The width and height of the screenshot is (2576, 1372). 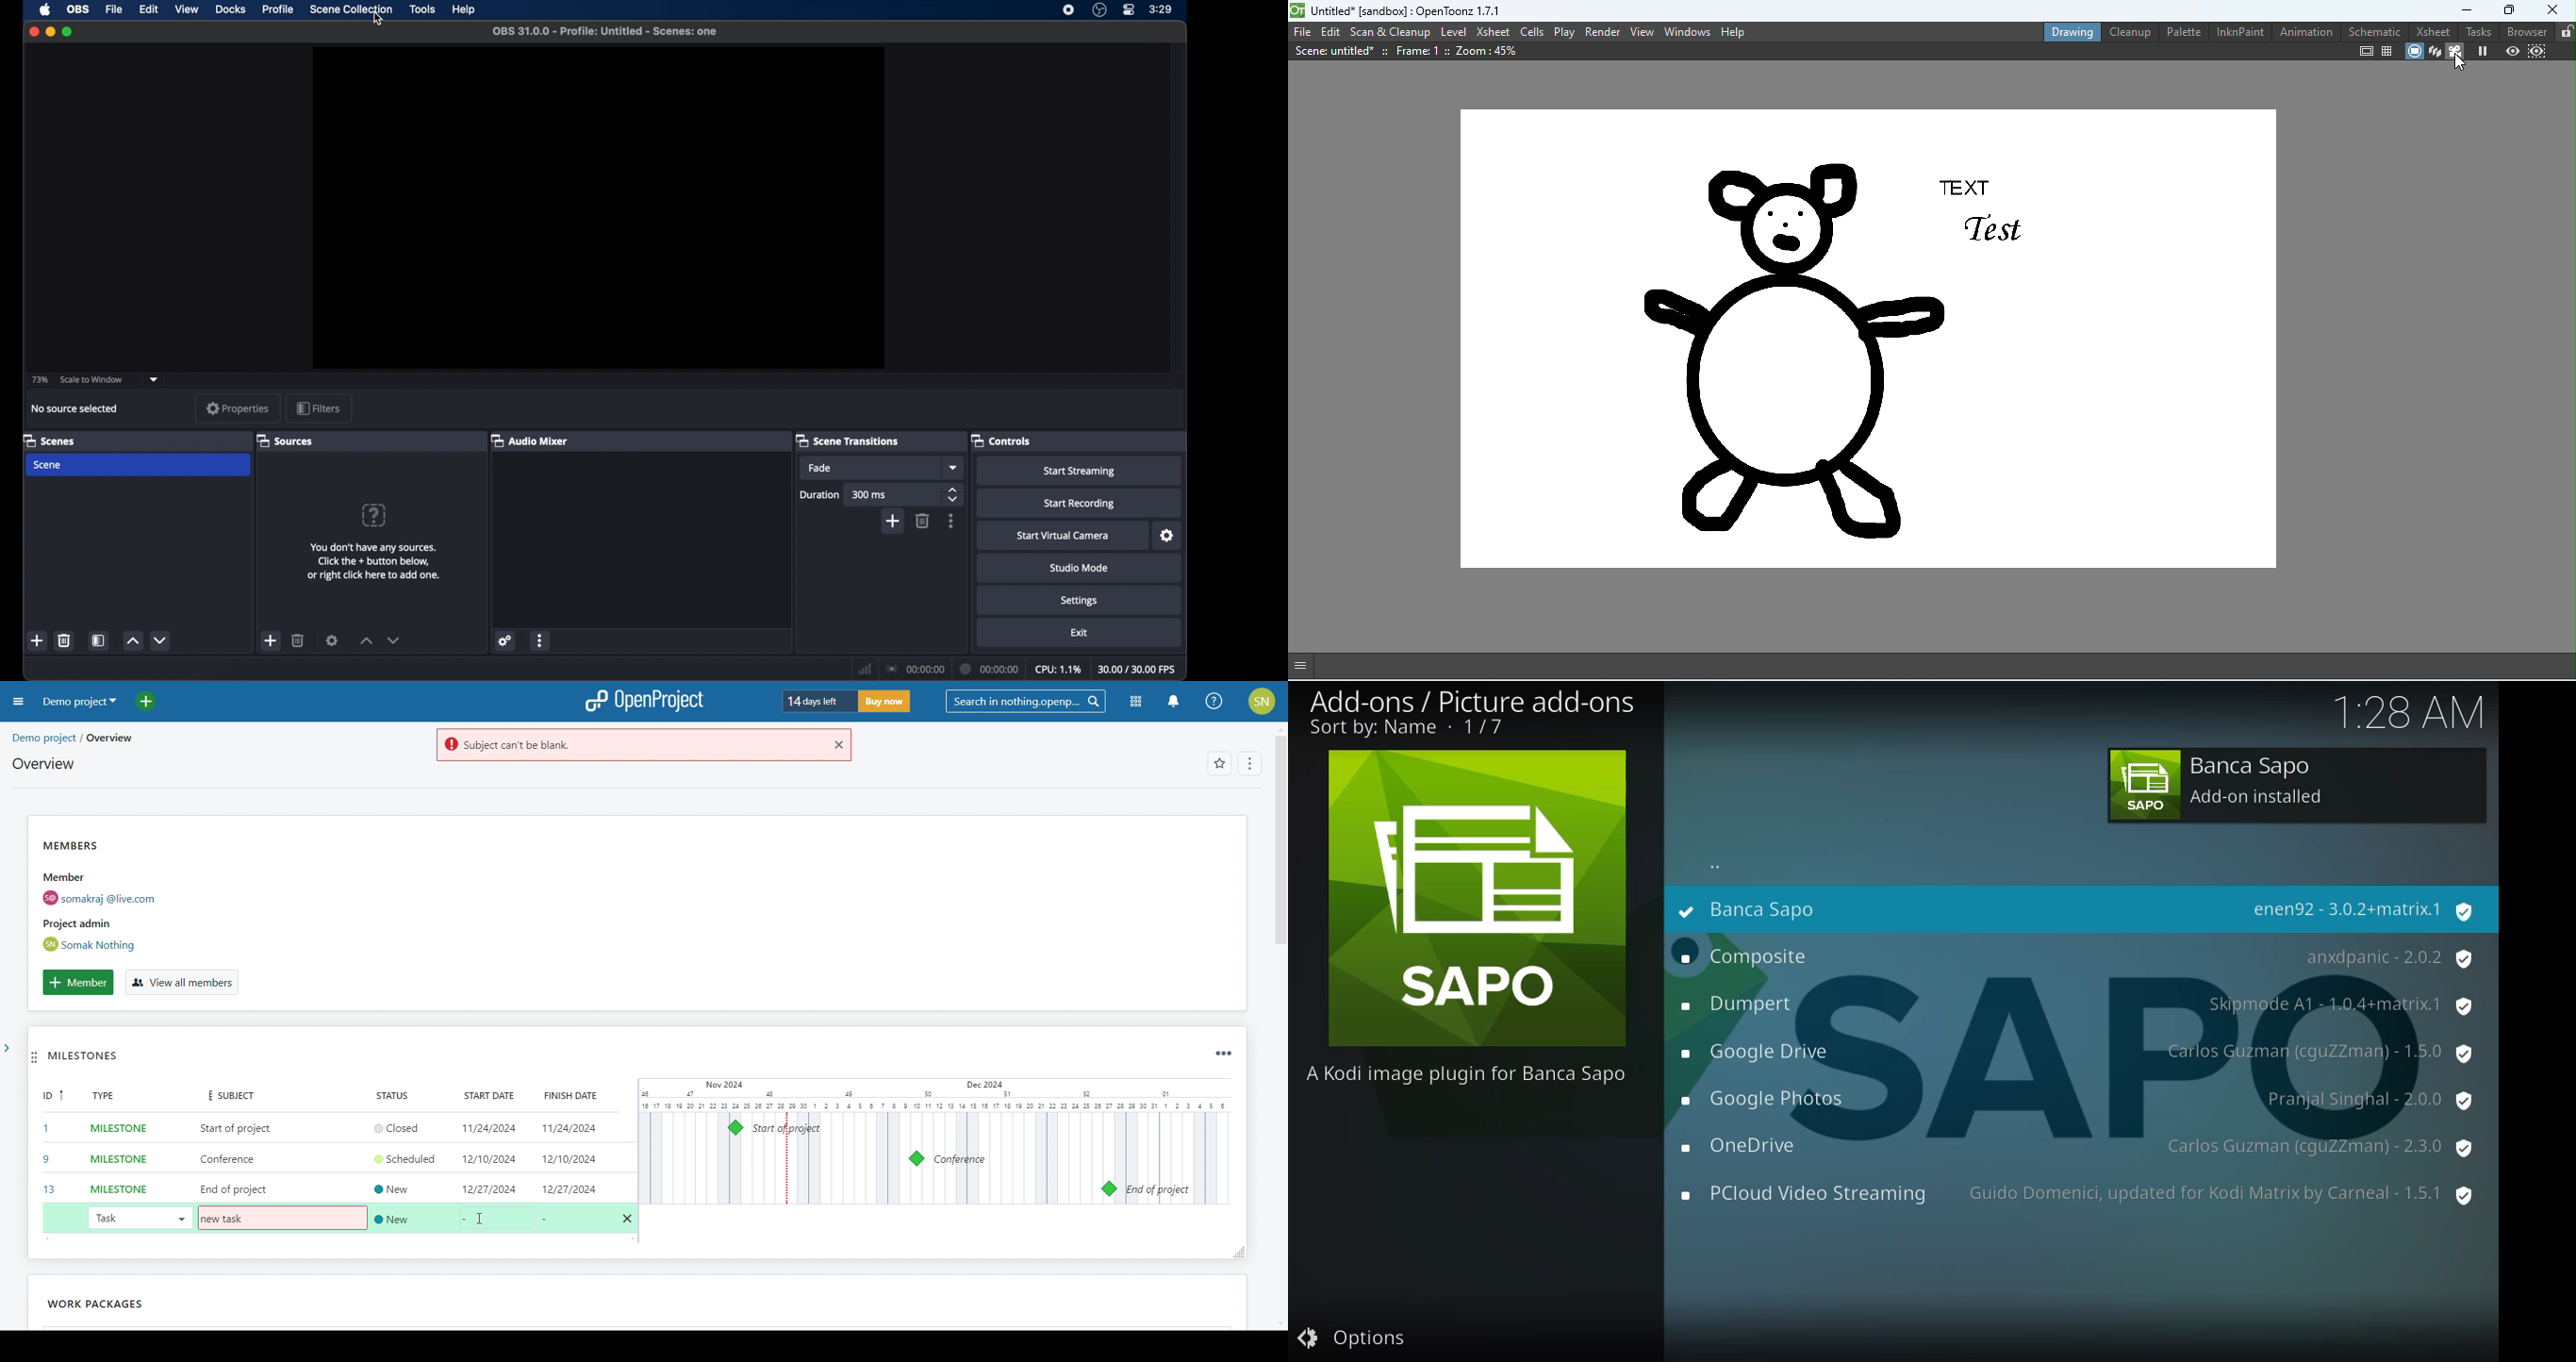 I want to click on open scene filter, so click(x=97, y=641).